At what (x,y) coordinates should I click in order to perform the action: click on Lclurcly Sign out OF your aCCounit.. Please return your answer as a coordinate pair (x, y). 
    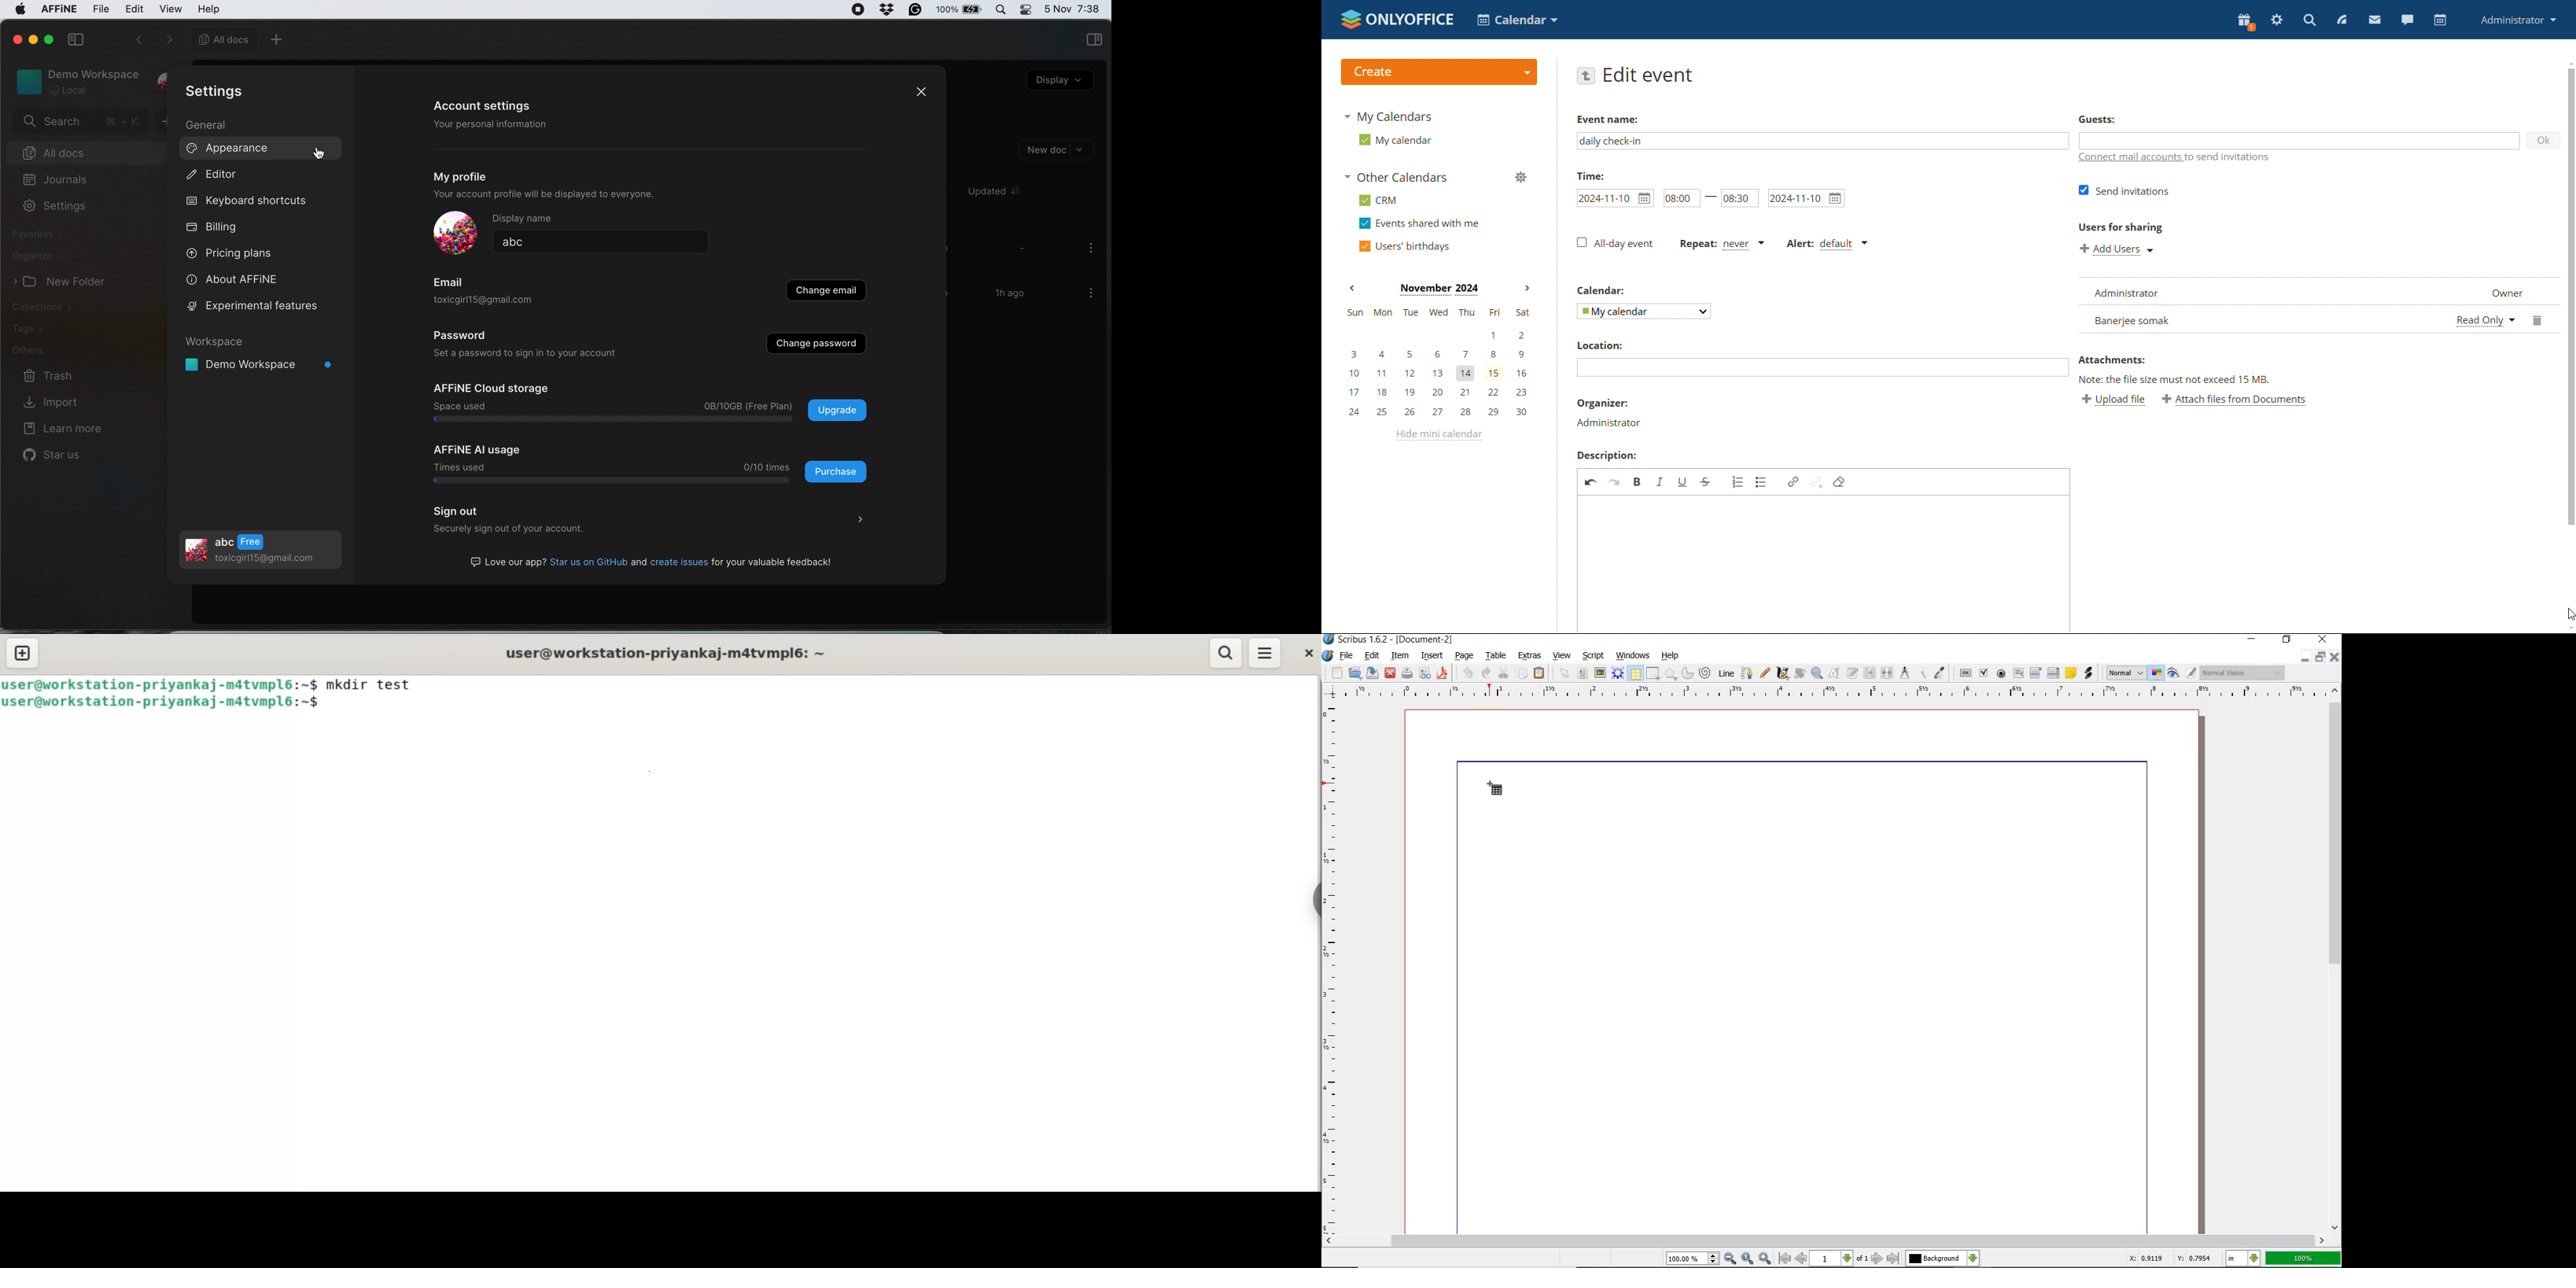
    Looking at the image, I should click on (513, 528).